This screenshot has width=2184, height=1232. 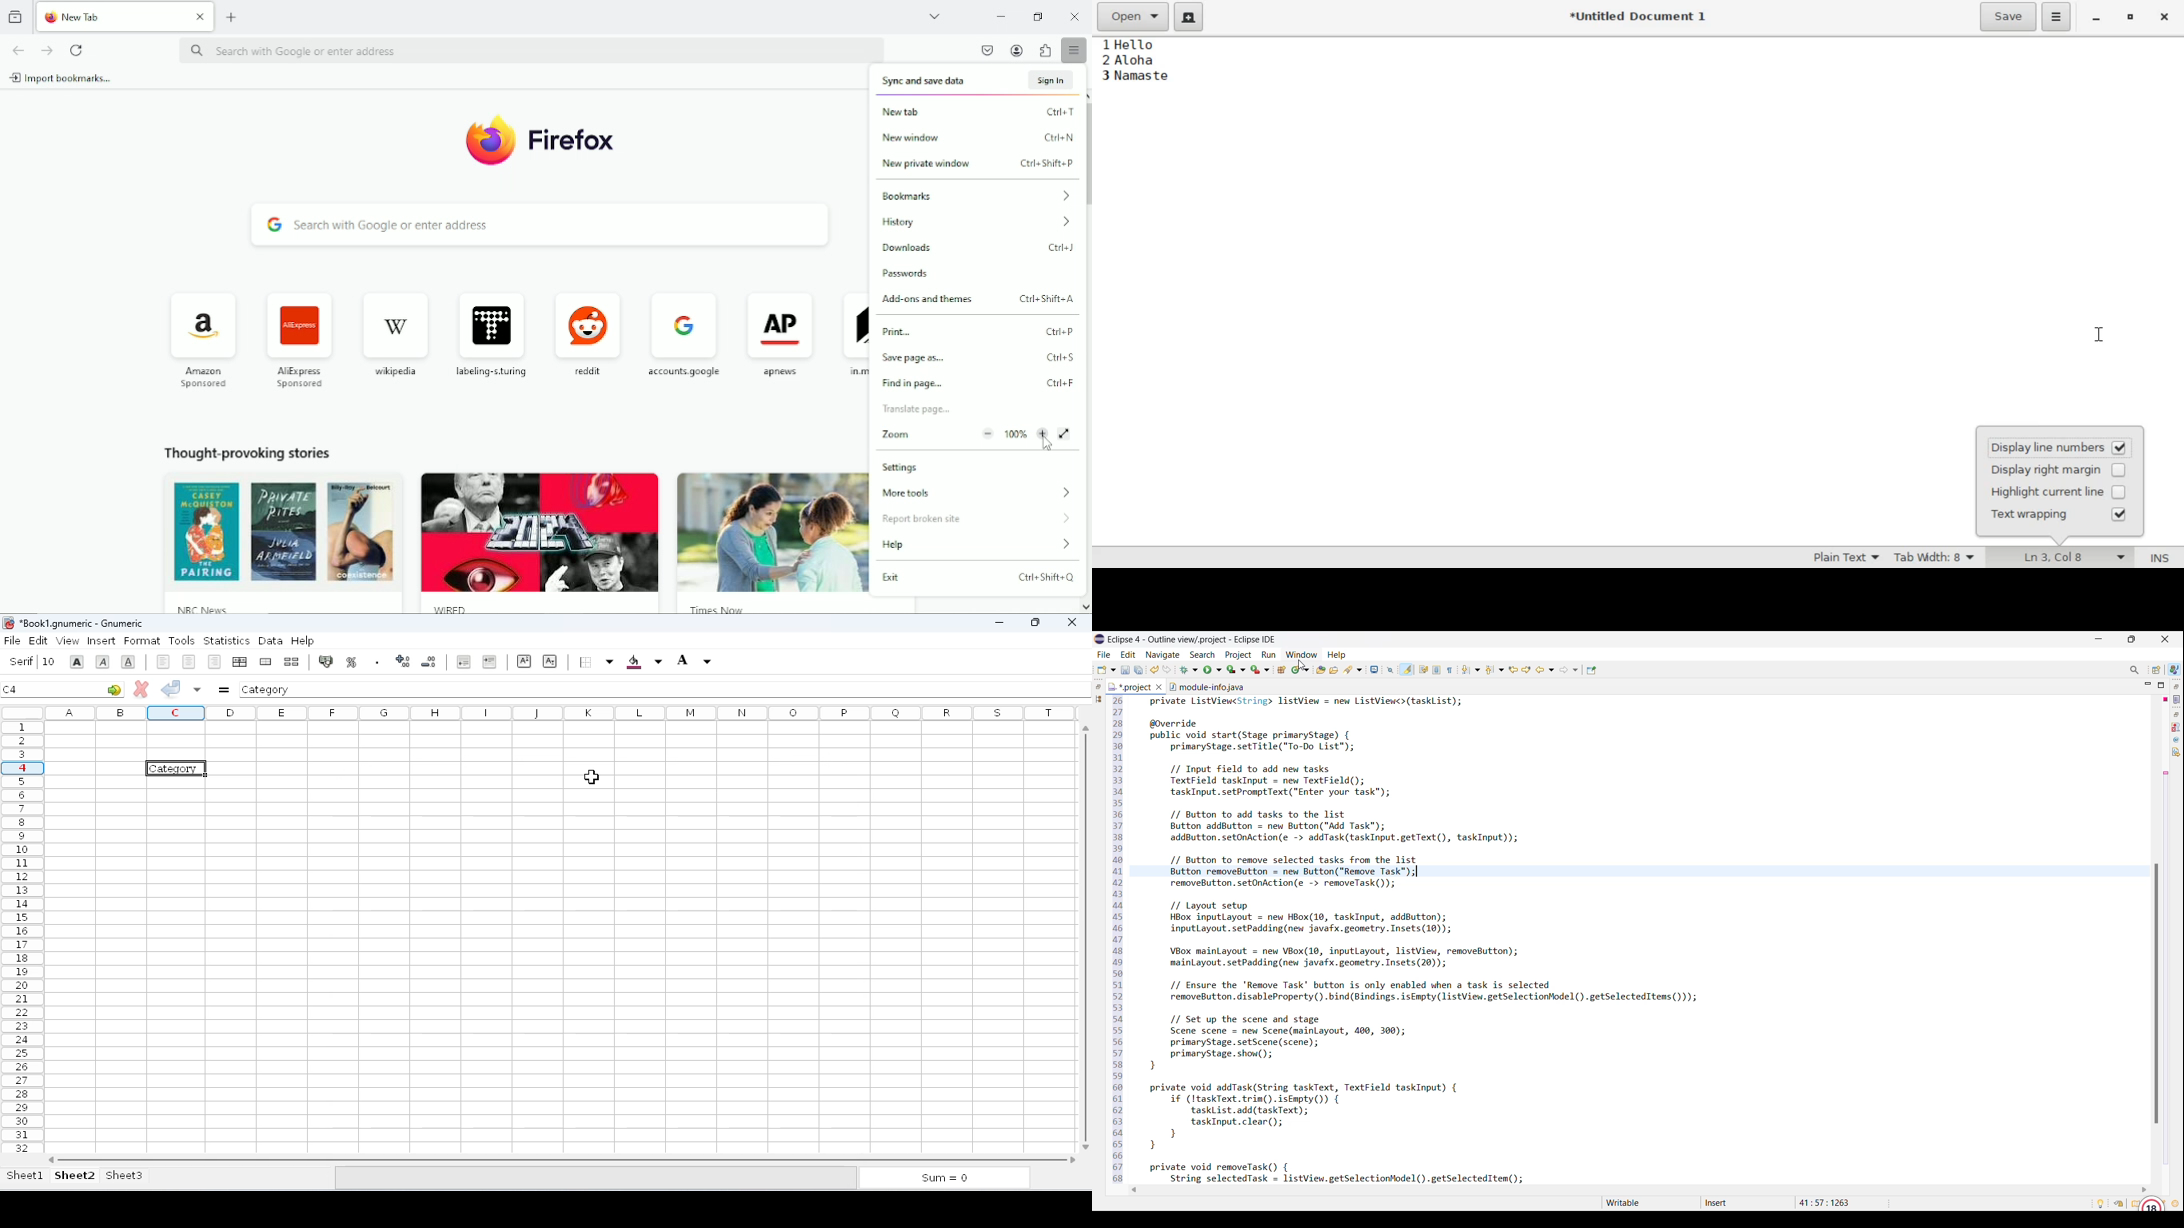 What do you see at coordinates (68, 640) in the screenshot?
I see `view` at bounding box center [68, 640].